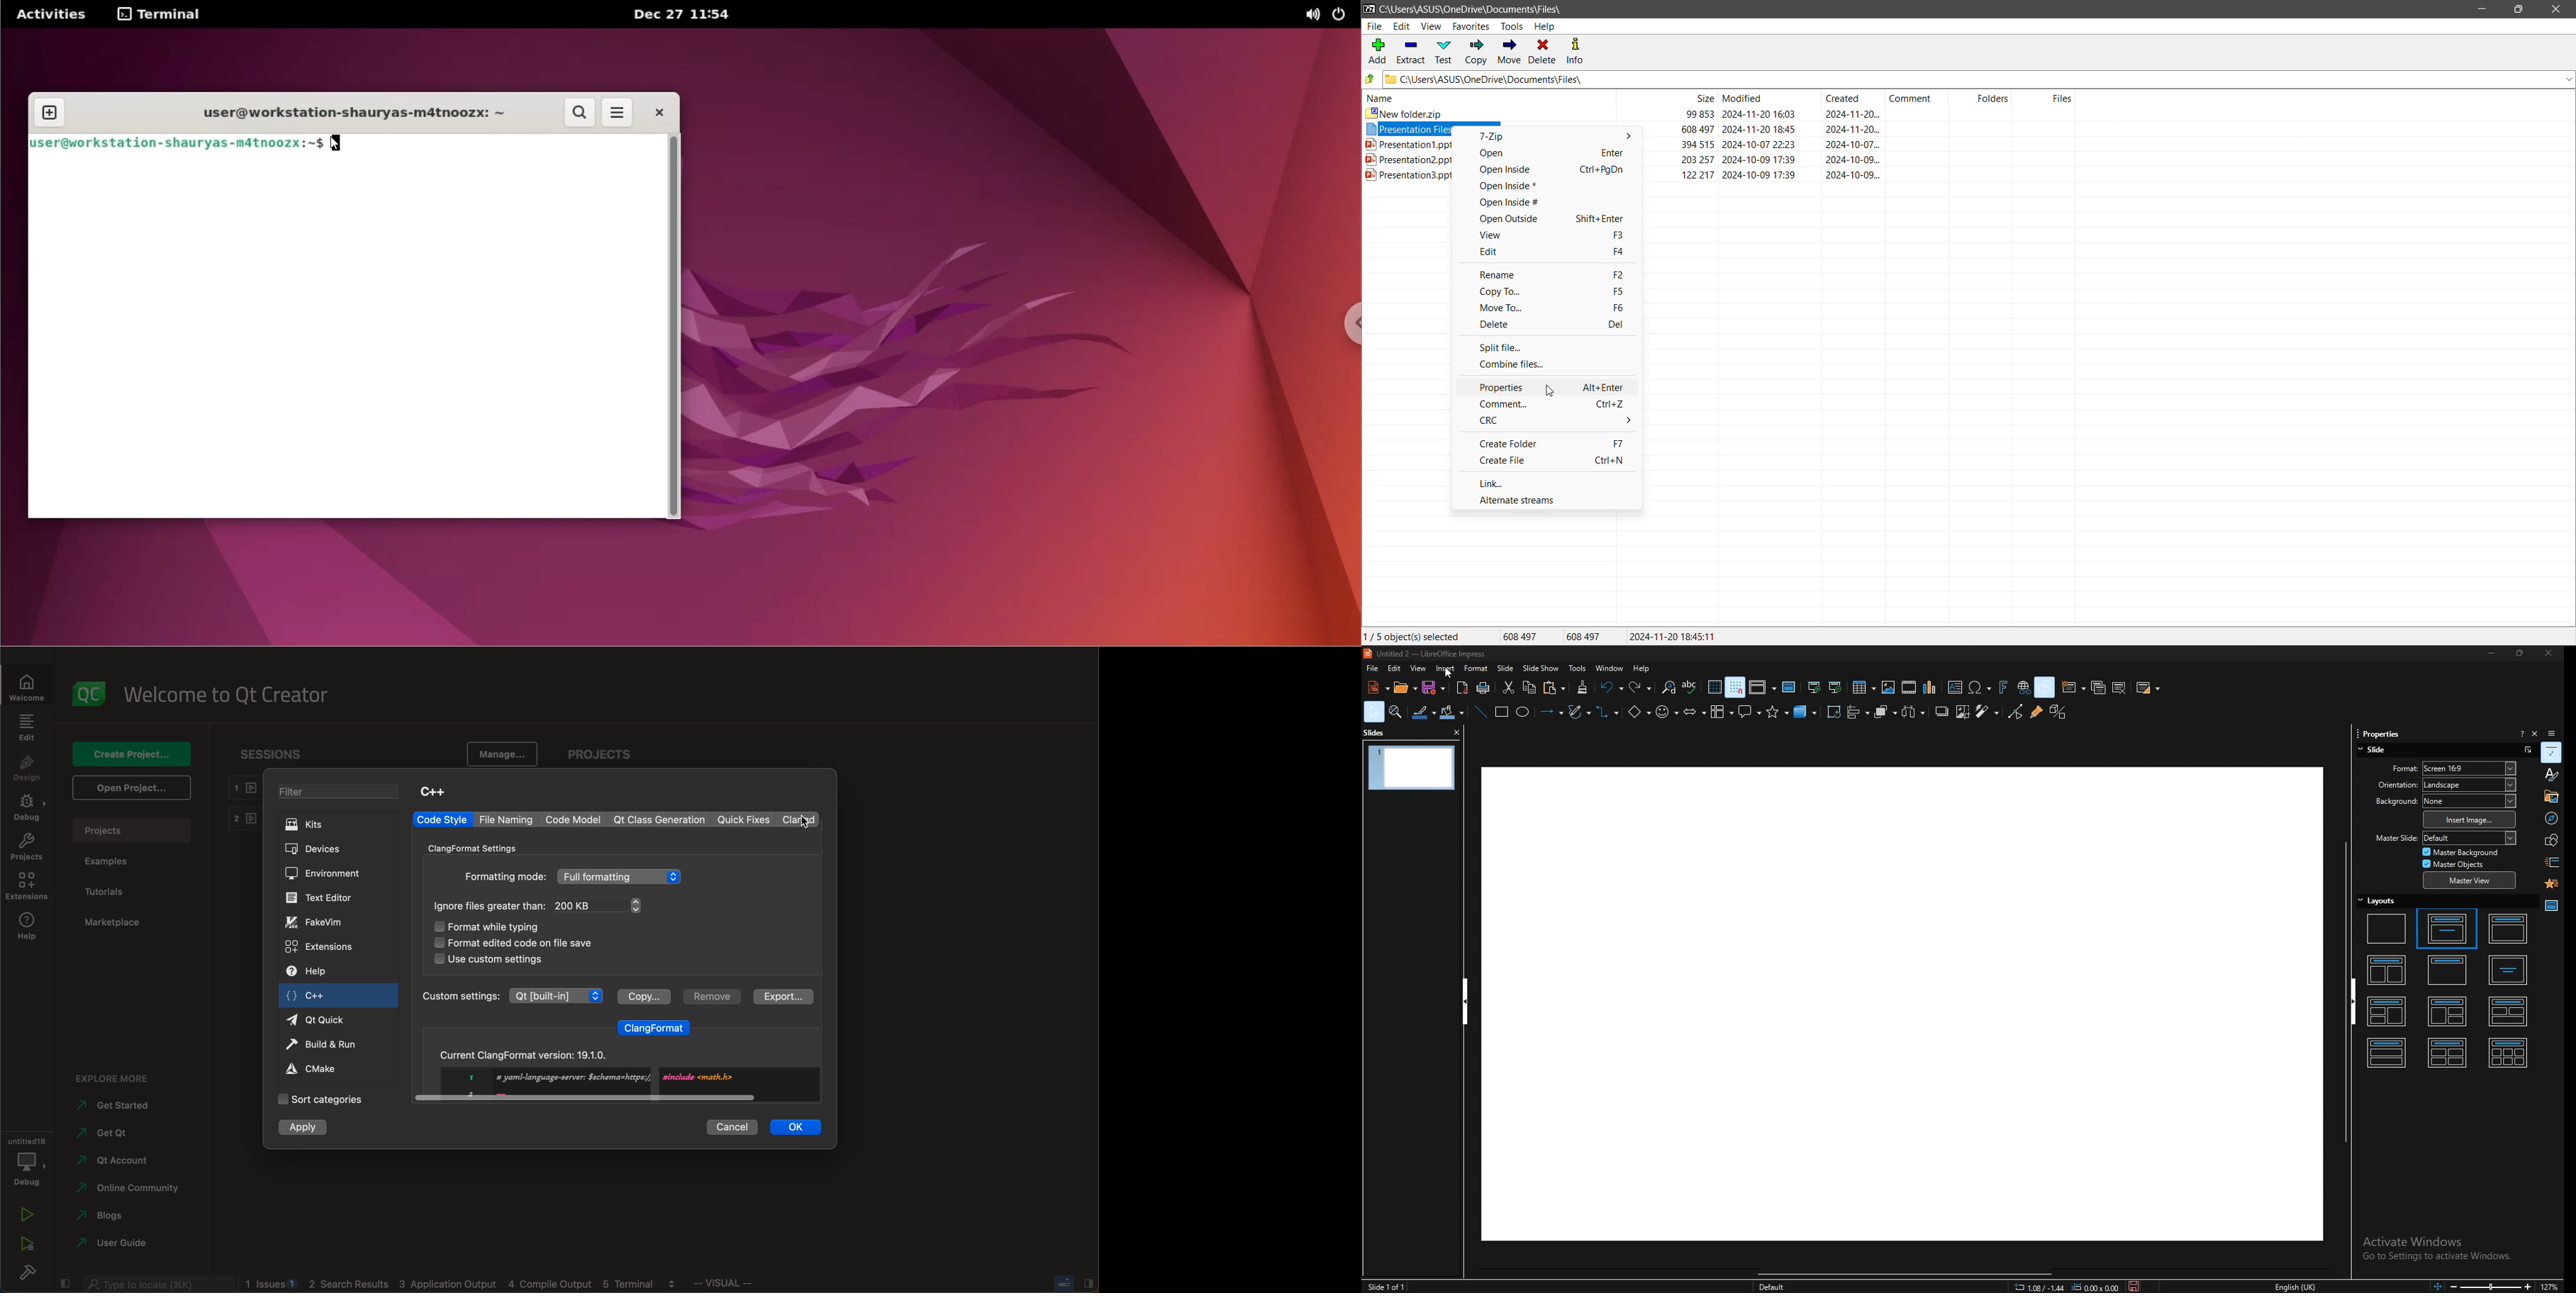  What do you see at coordinates (2391, 767) in the screenshot?
I see `format` at bounding box center [2391, 767].